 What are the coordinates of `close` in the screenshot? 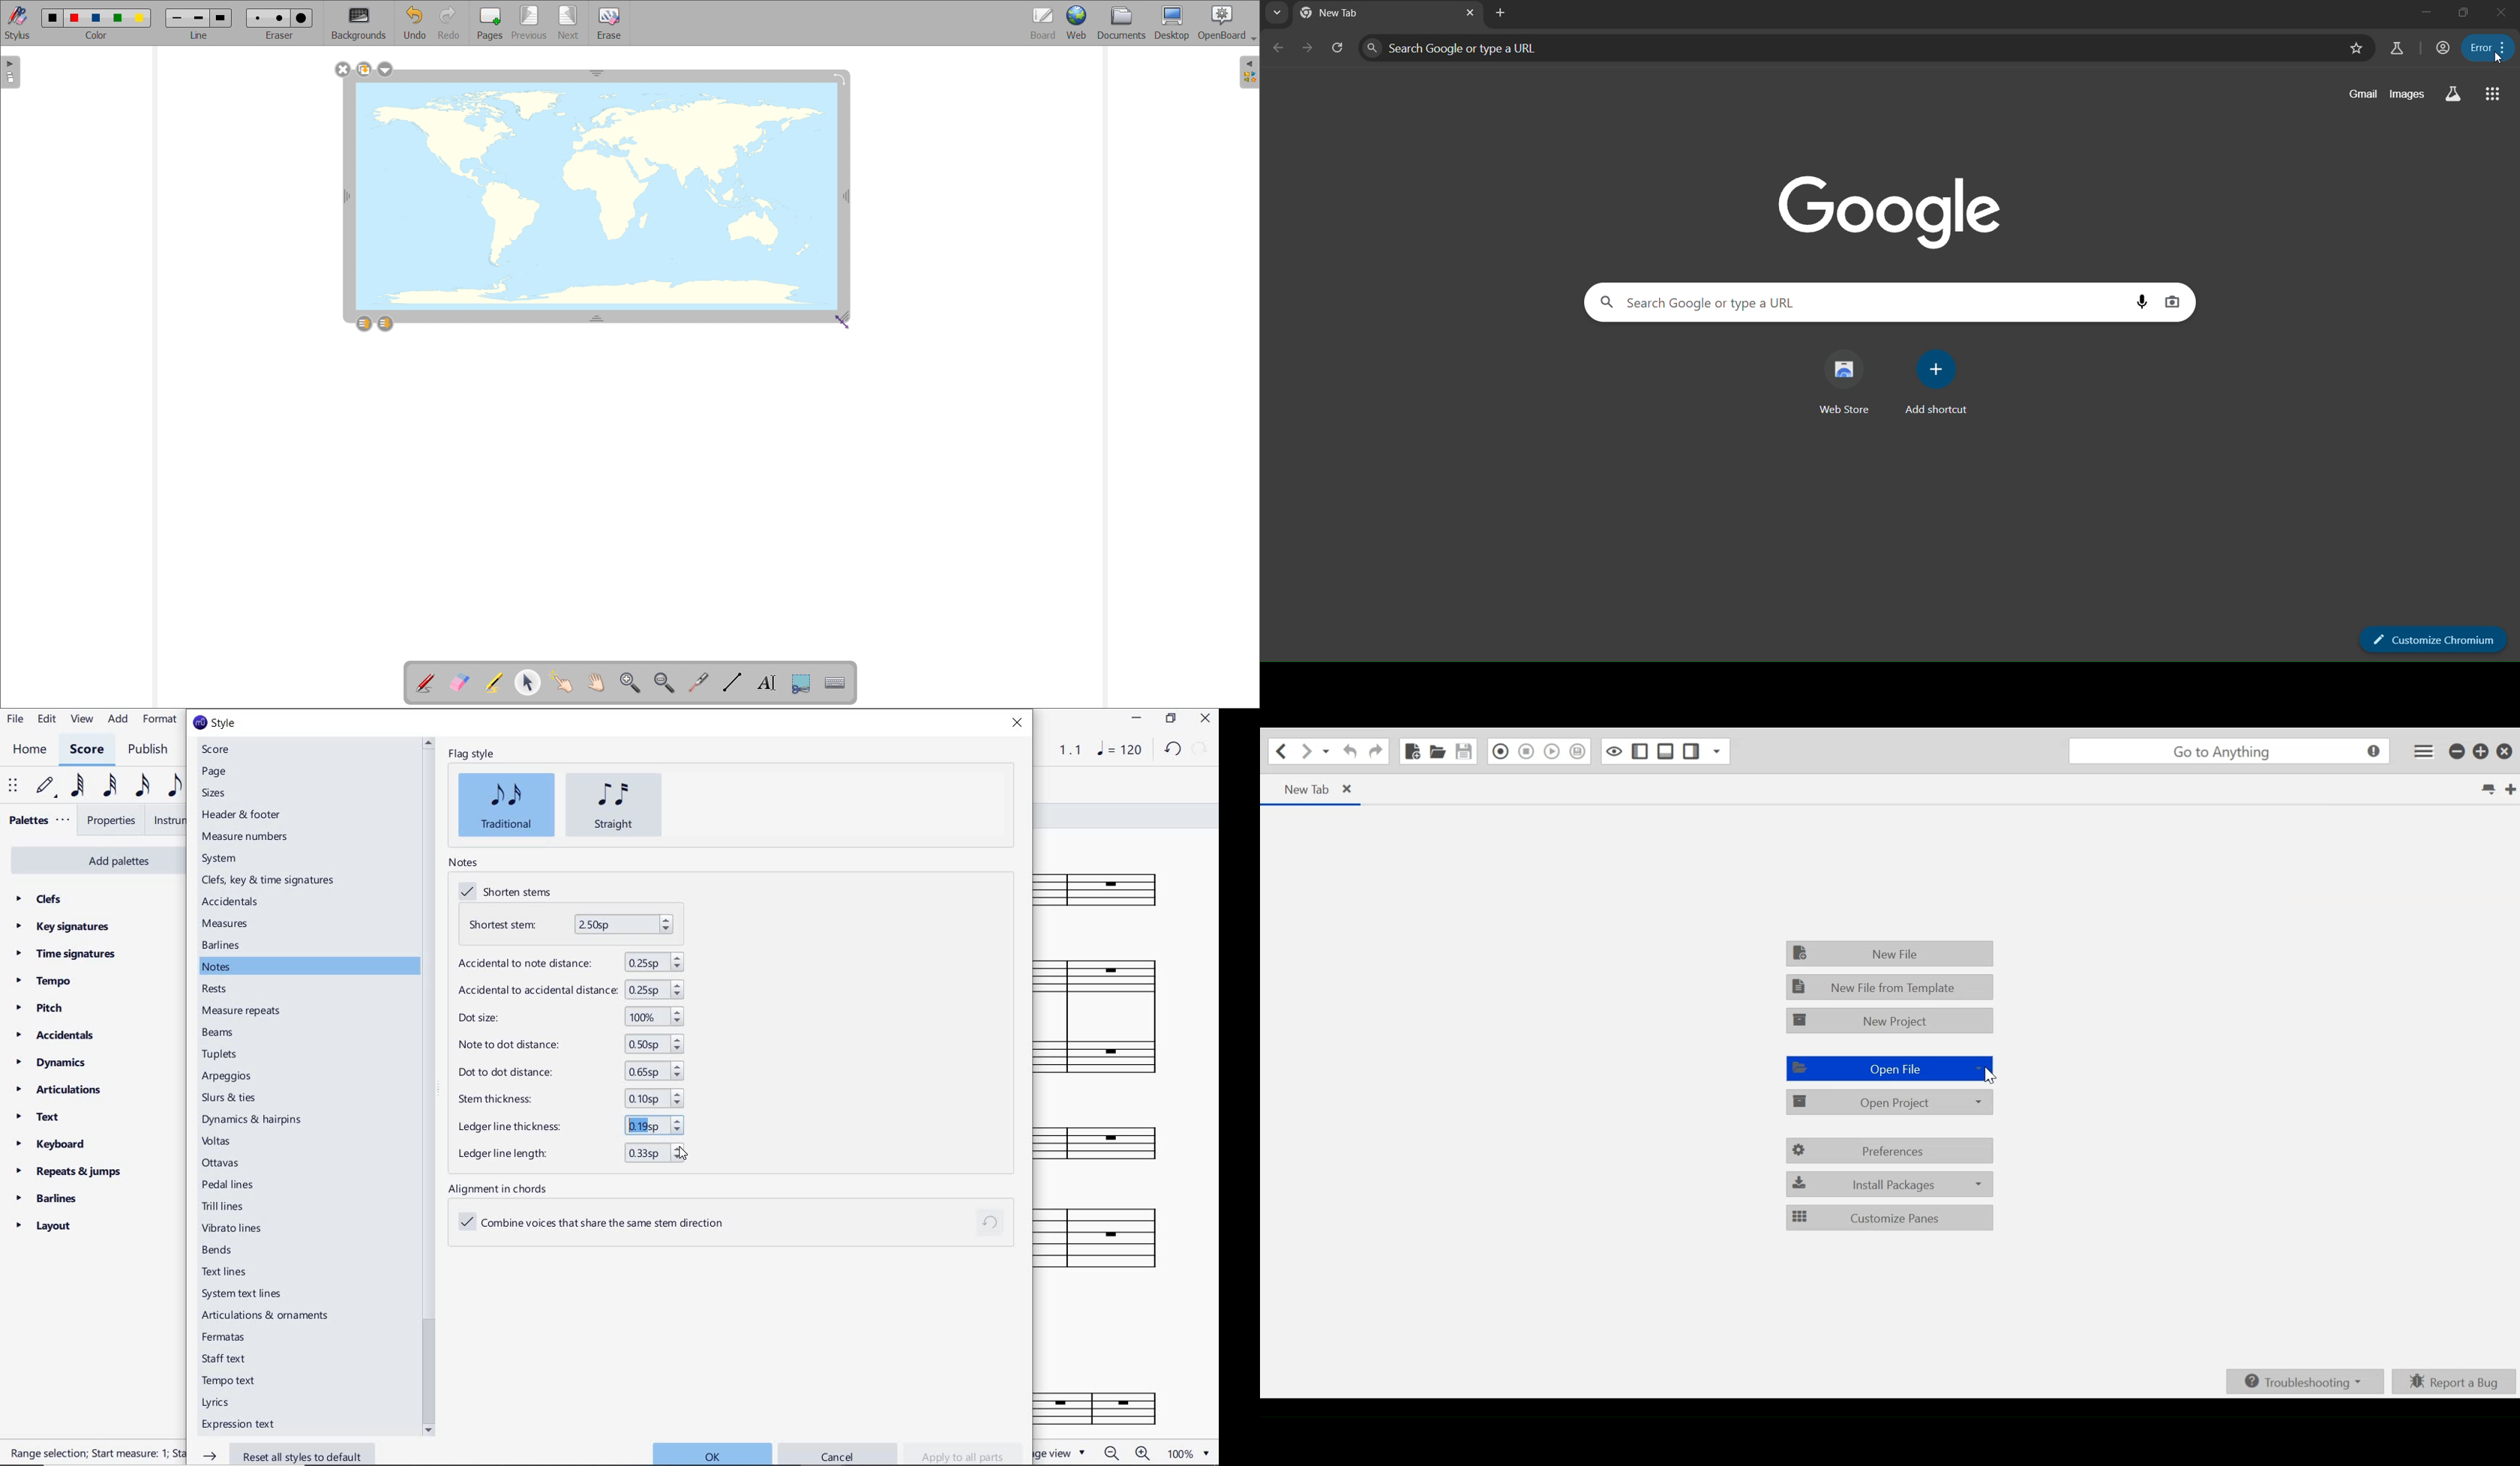 It's located at (2501, 13).